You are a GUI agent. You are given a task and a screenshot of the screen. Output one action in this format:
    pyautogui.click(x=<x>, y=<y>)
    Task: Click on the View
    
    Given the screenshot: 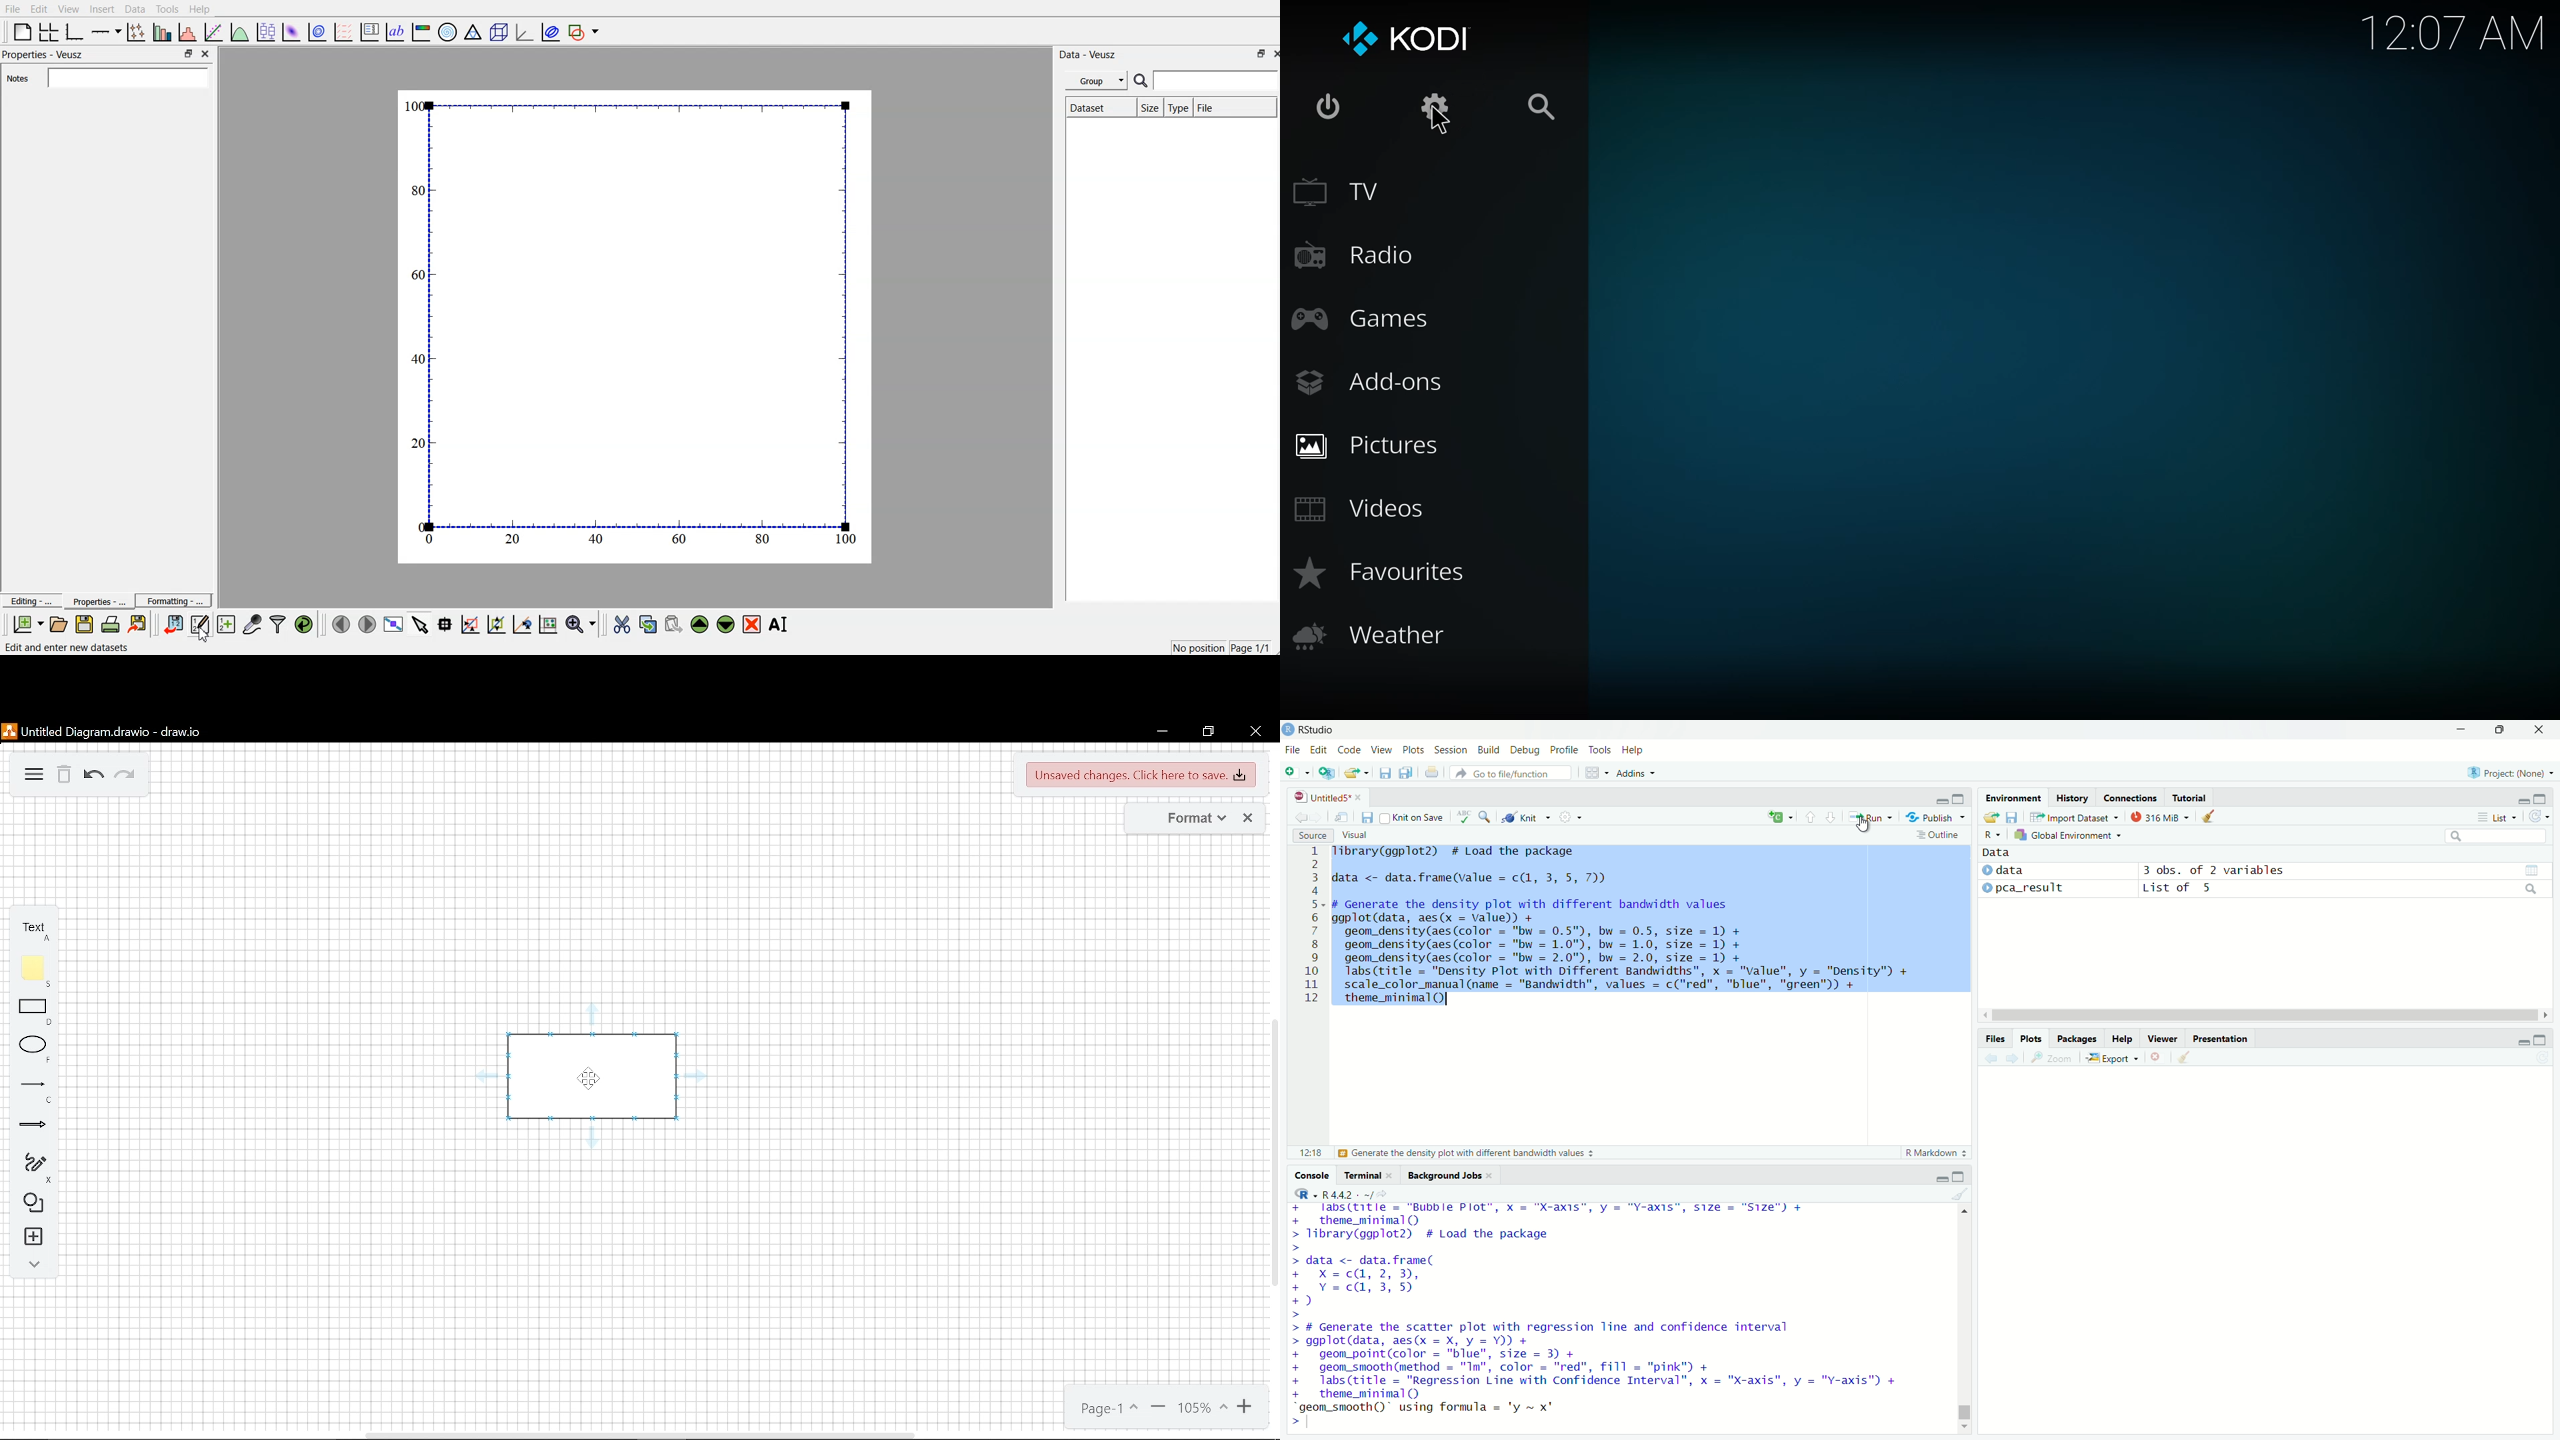 What is the action you would take?
    pyautogui.click(x=1381, y=749)
    